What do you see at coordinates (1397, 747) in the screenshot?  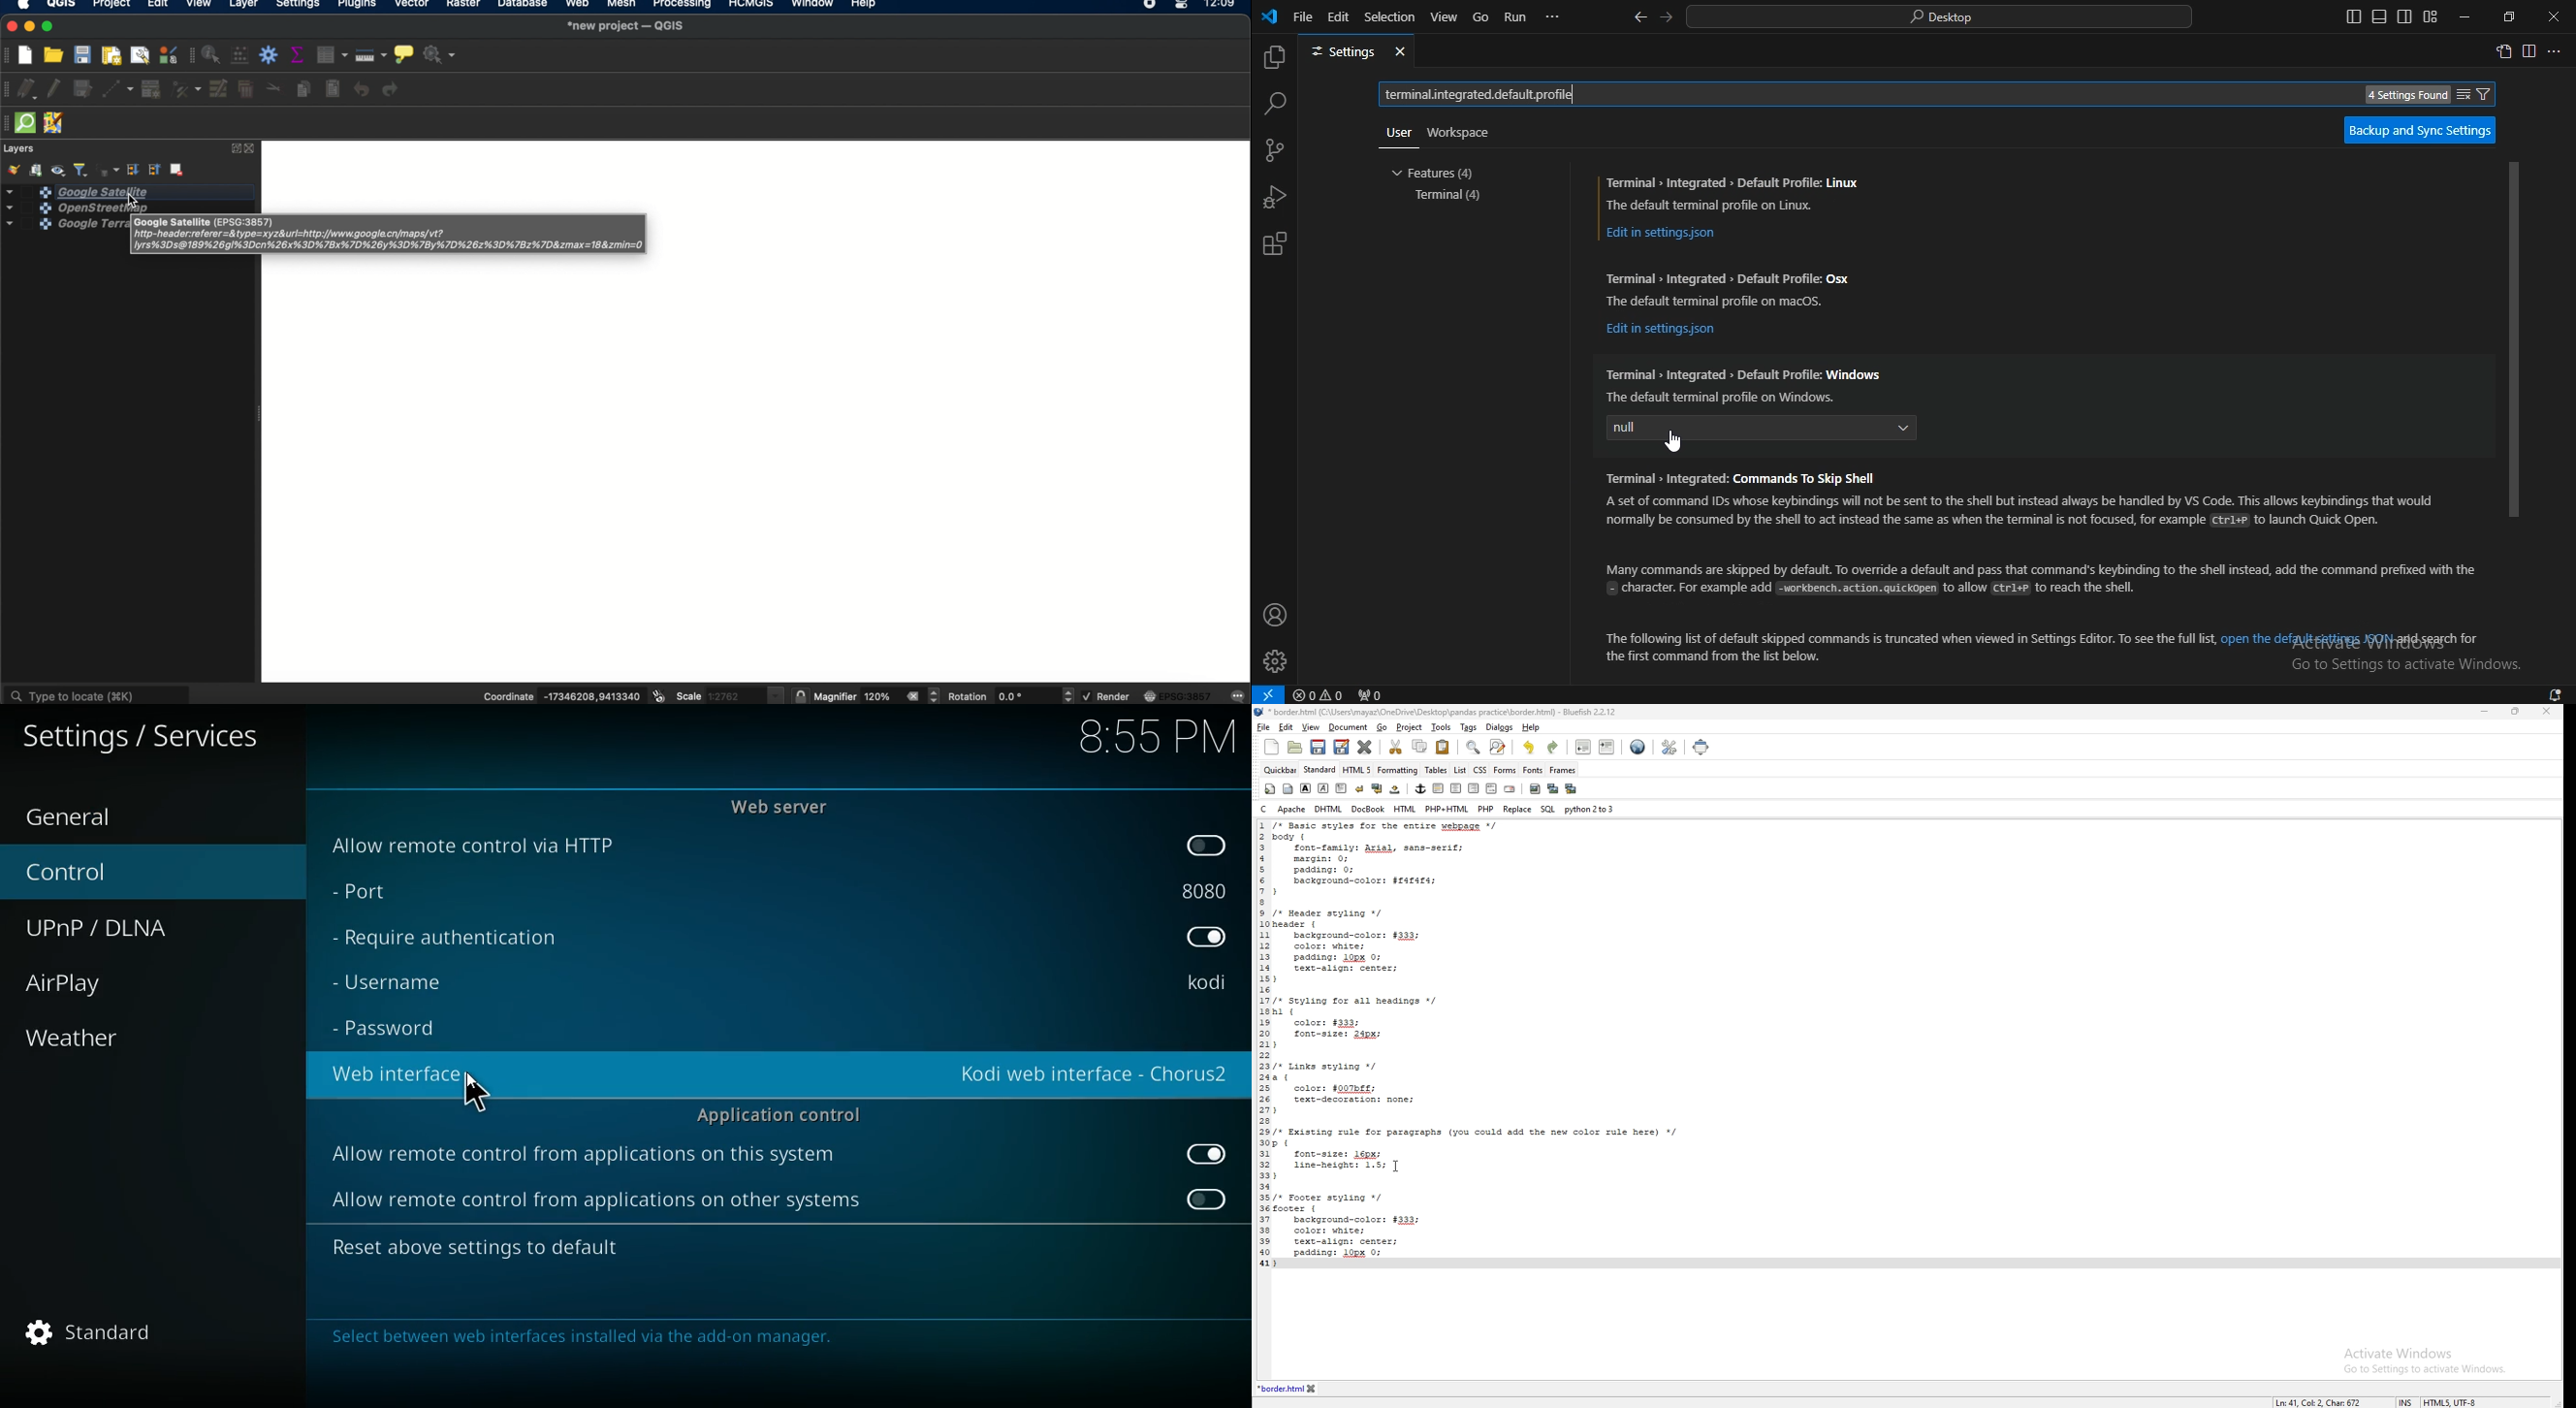 I see `cut` at bounding box center [1397, 747].